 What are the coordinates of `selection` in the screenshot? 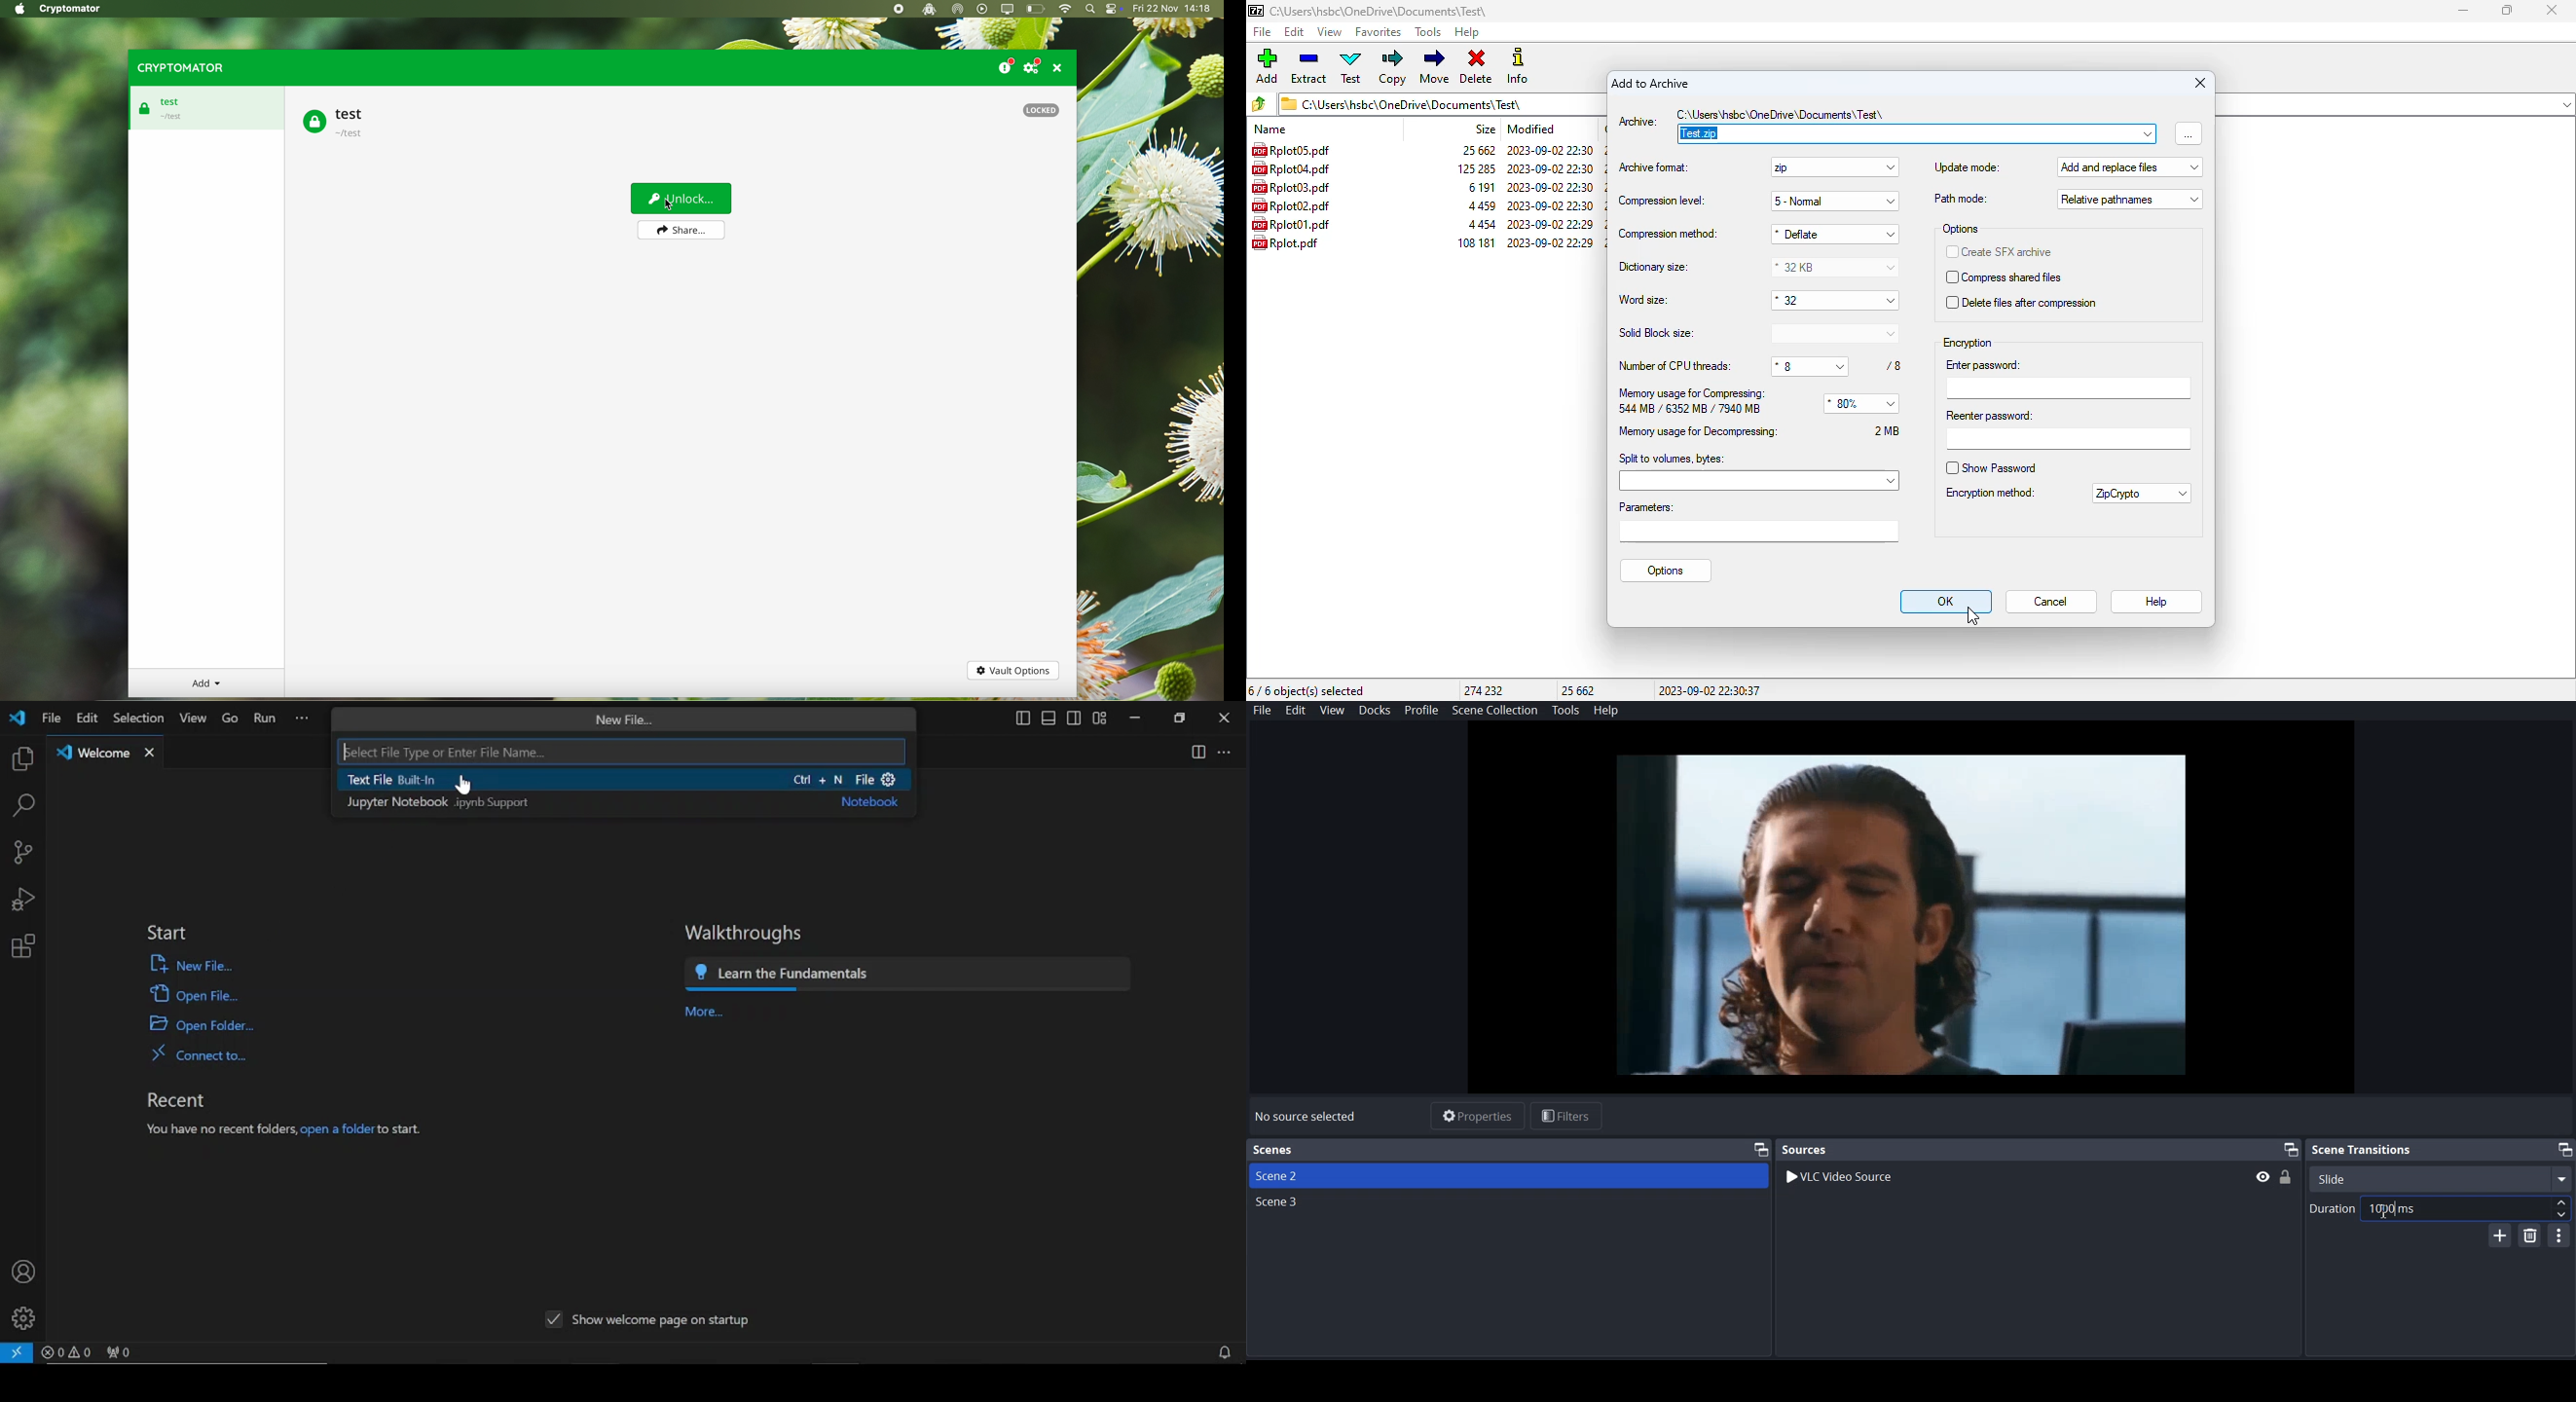 It's located at (138, 719).